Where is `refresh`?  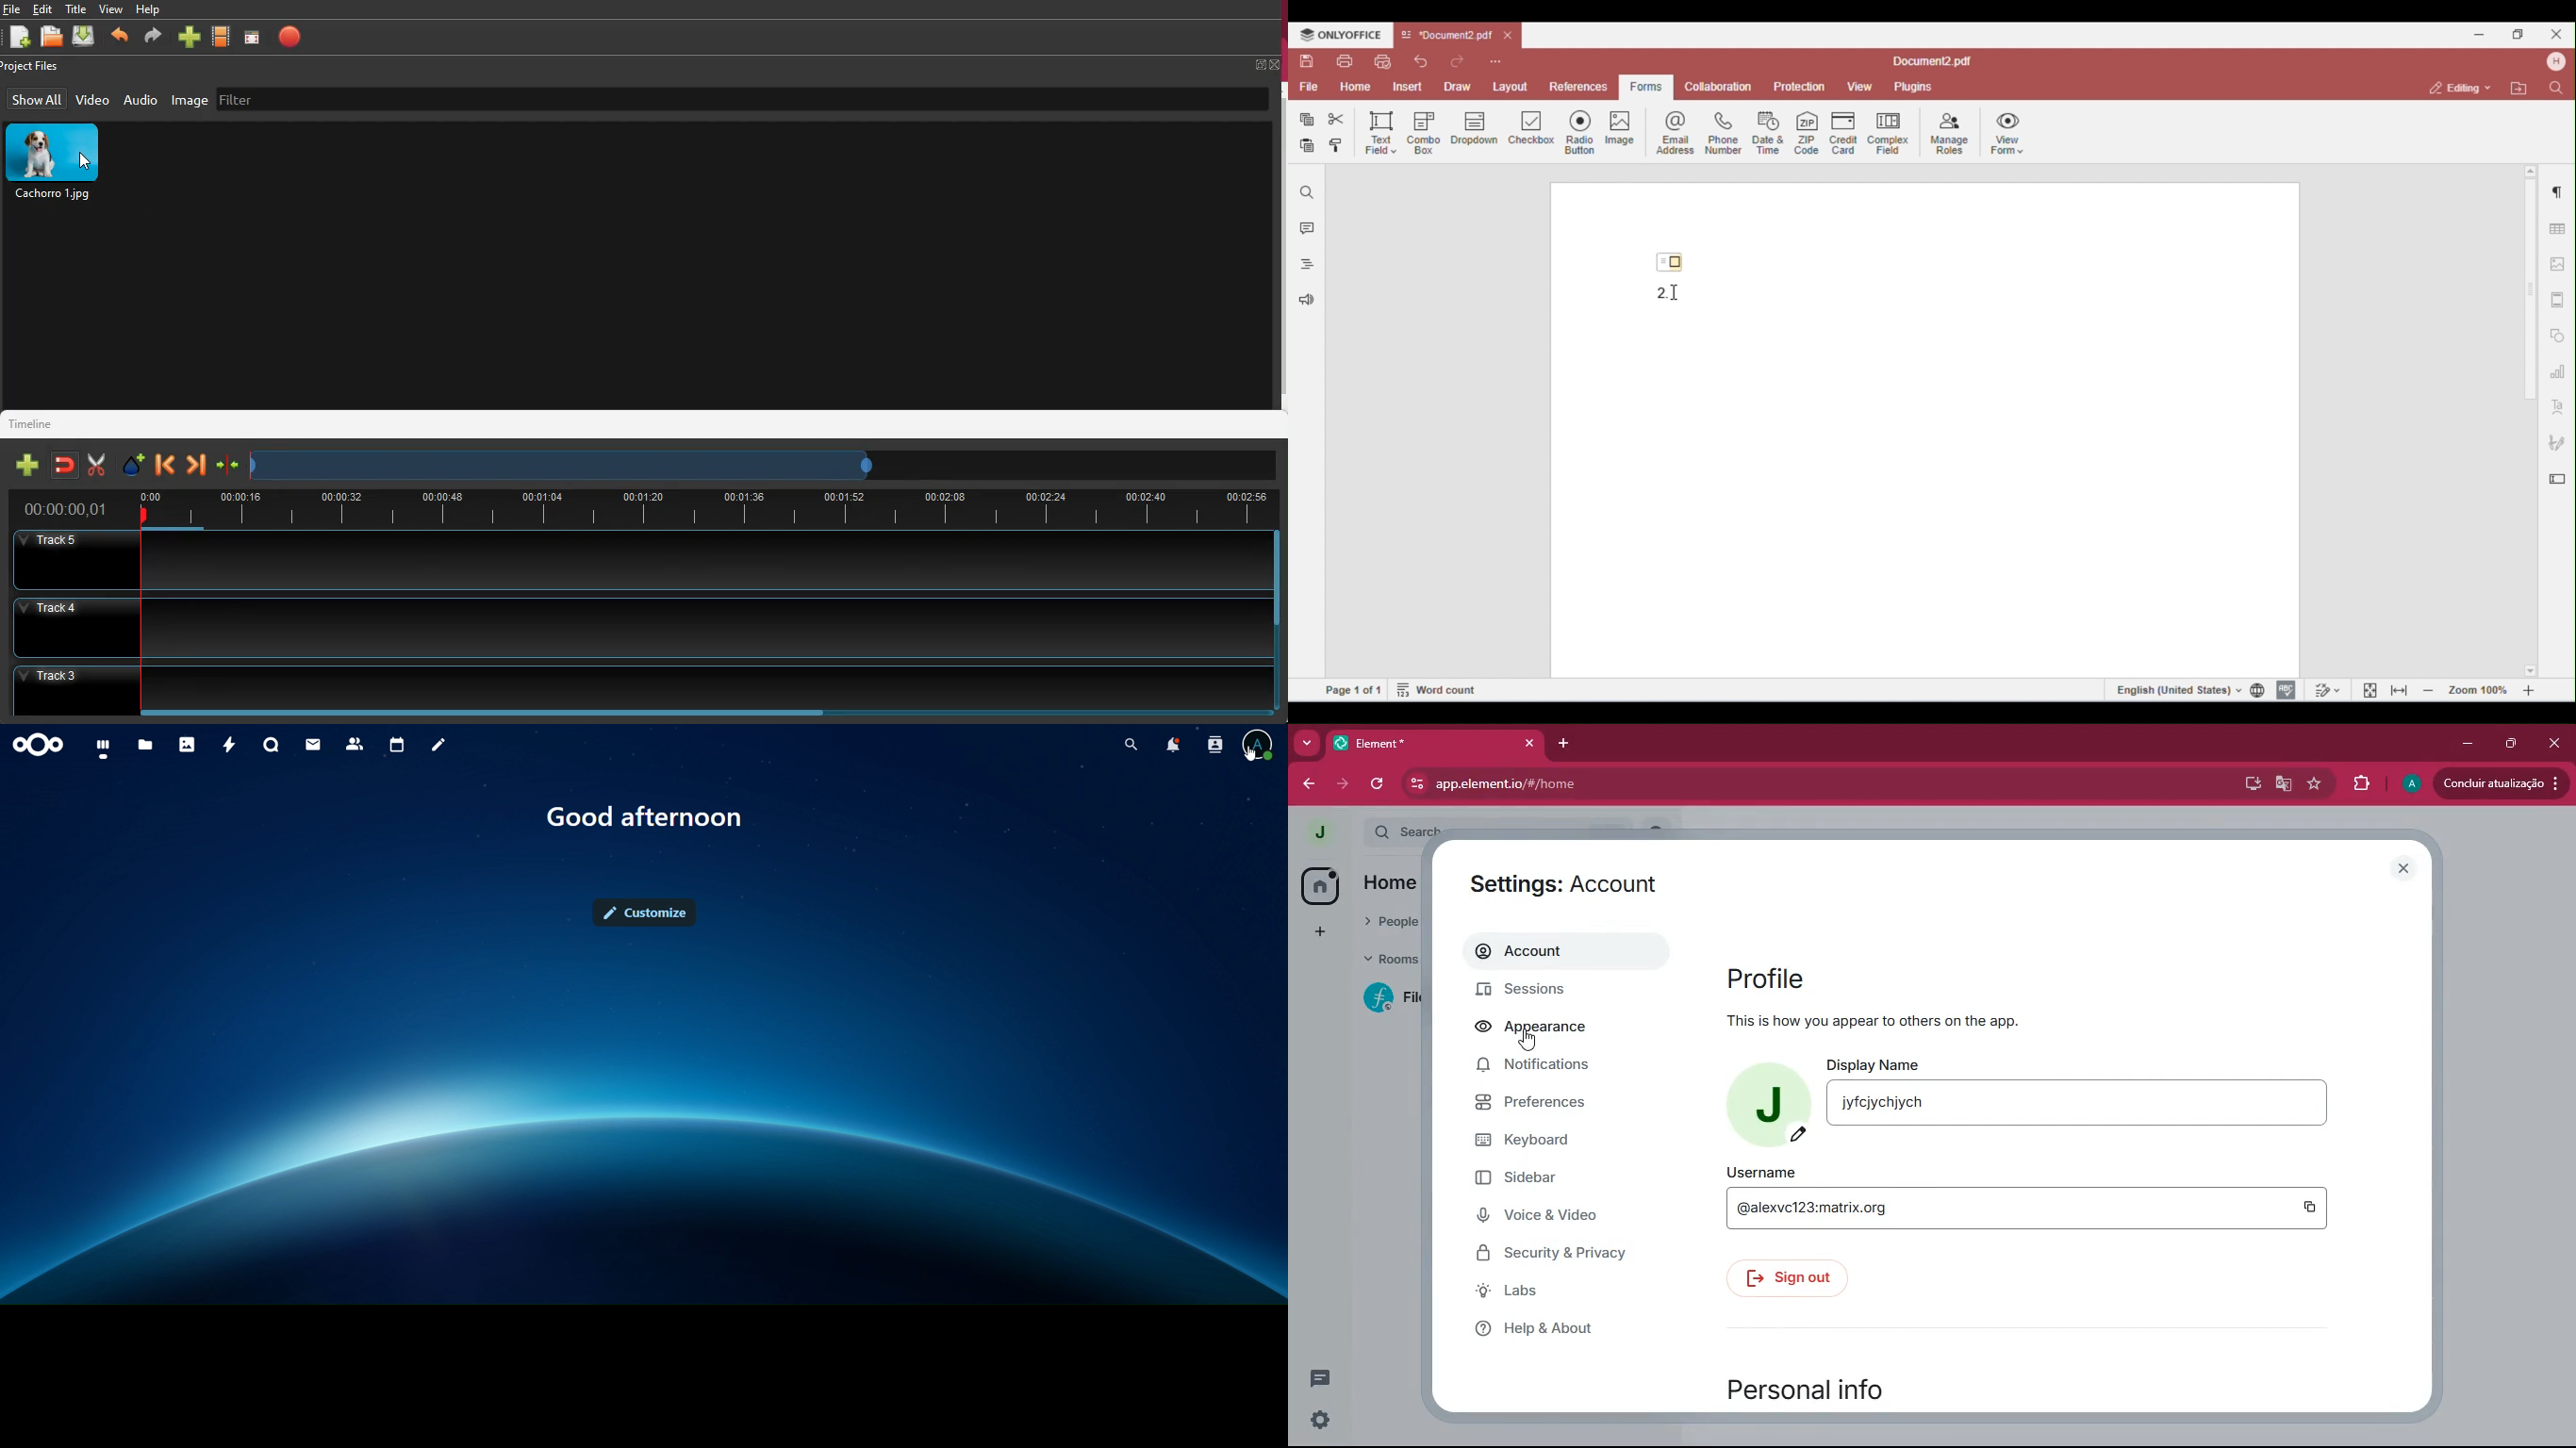 refresh is located at coordinates (1379, 783).